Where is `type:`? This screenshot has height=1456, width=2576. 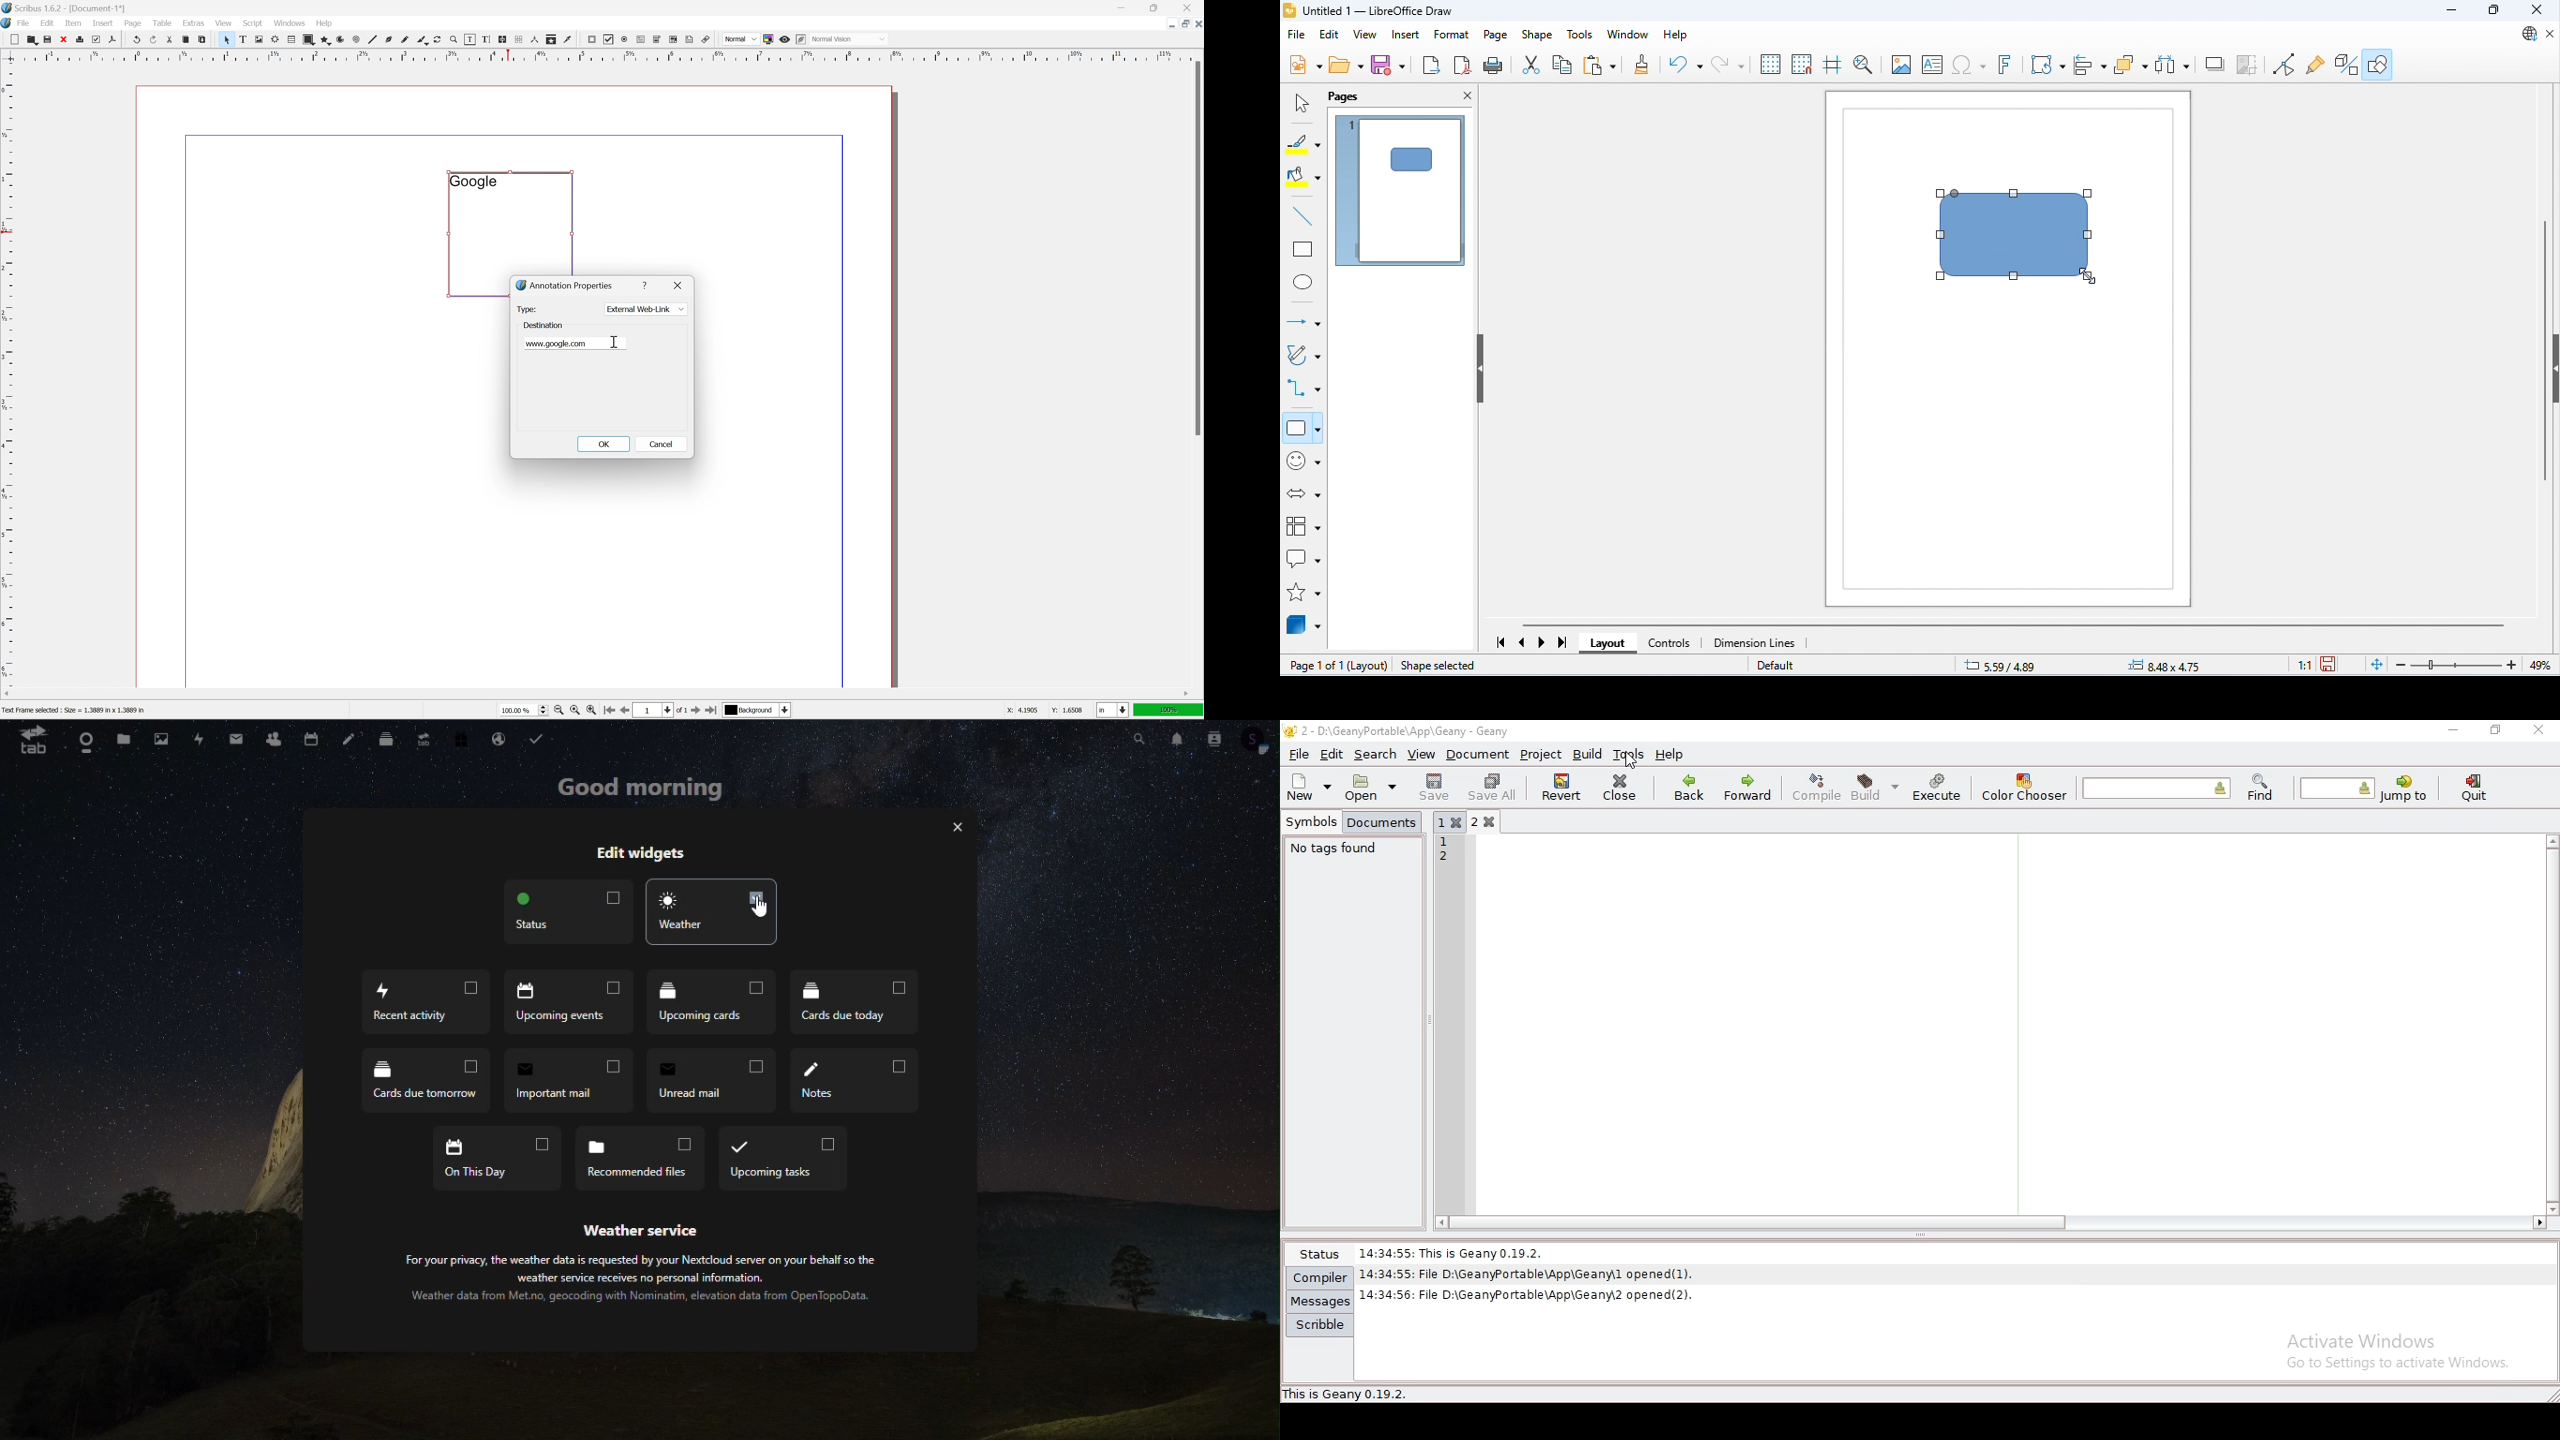 type: is located at coordinates (527, 309).